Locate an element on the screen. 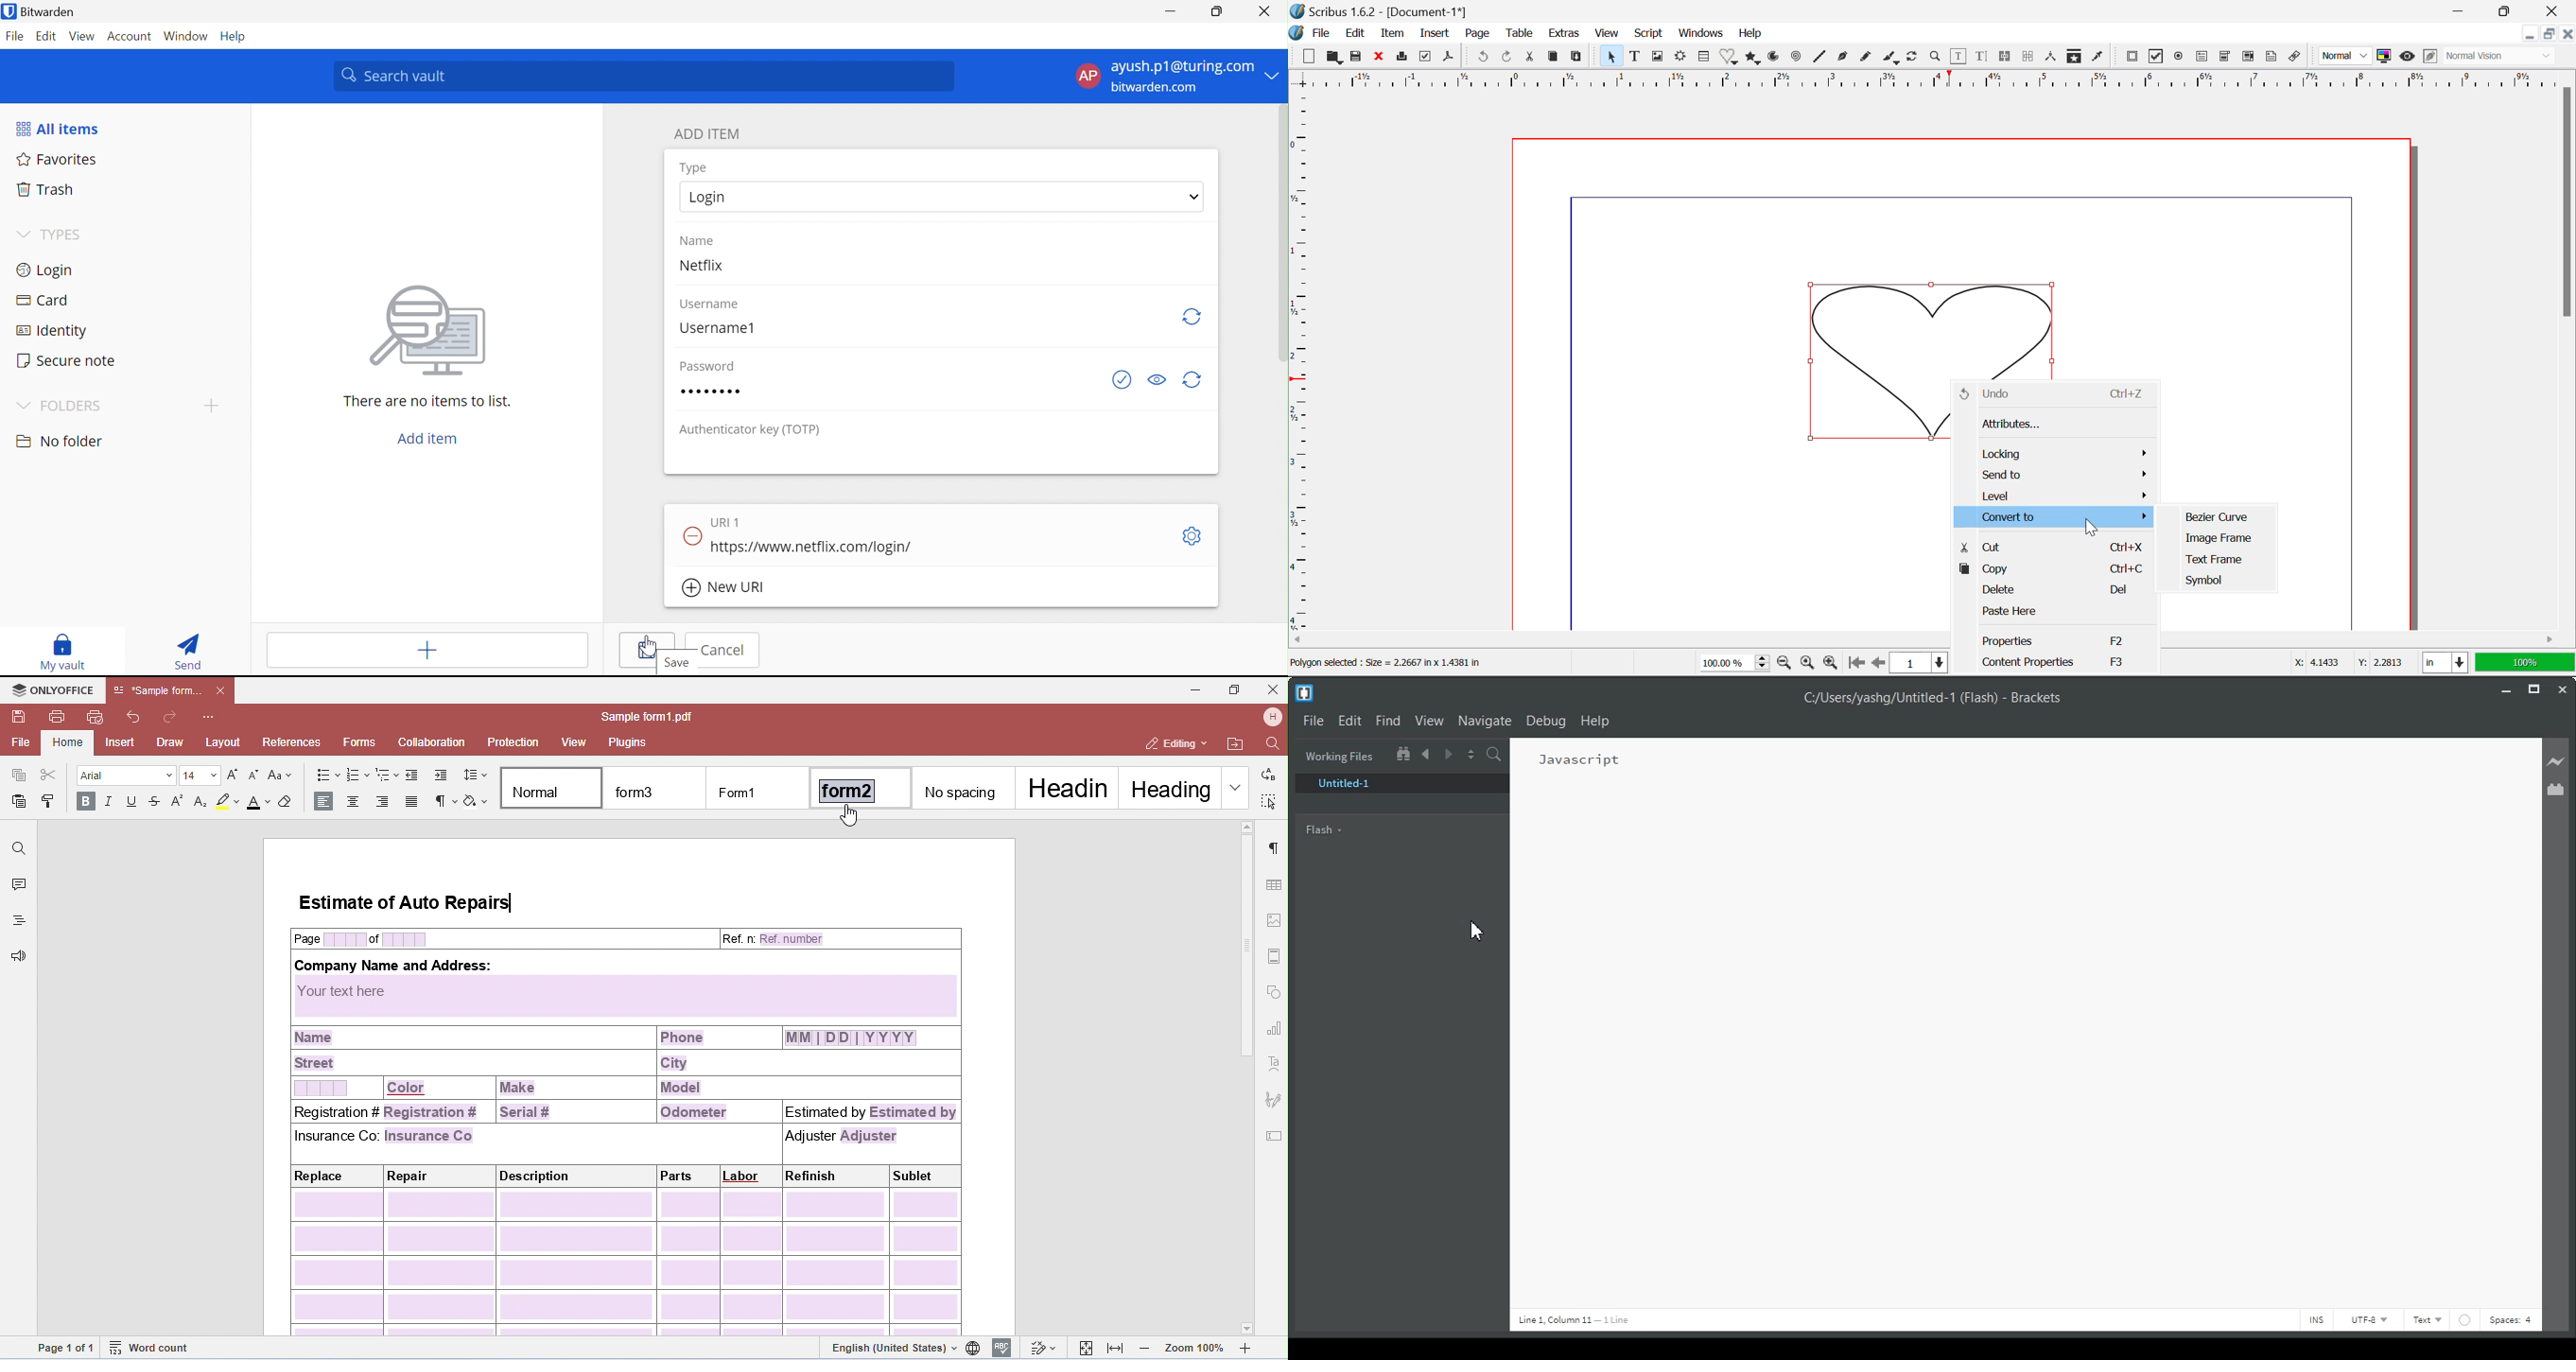 This screenshot has height=1372, width=2576. View is located at coordinates (1430, 721).